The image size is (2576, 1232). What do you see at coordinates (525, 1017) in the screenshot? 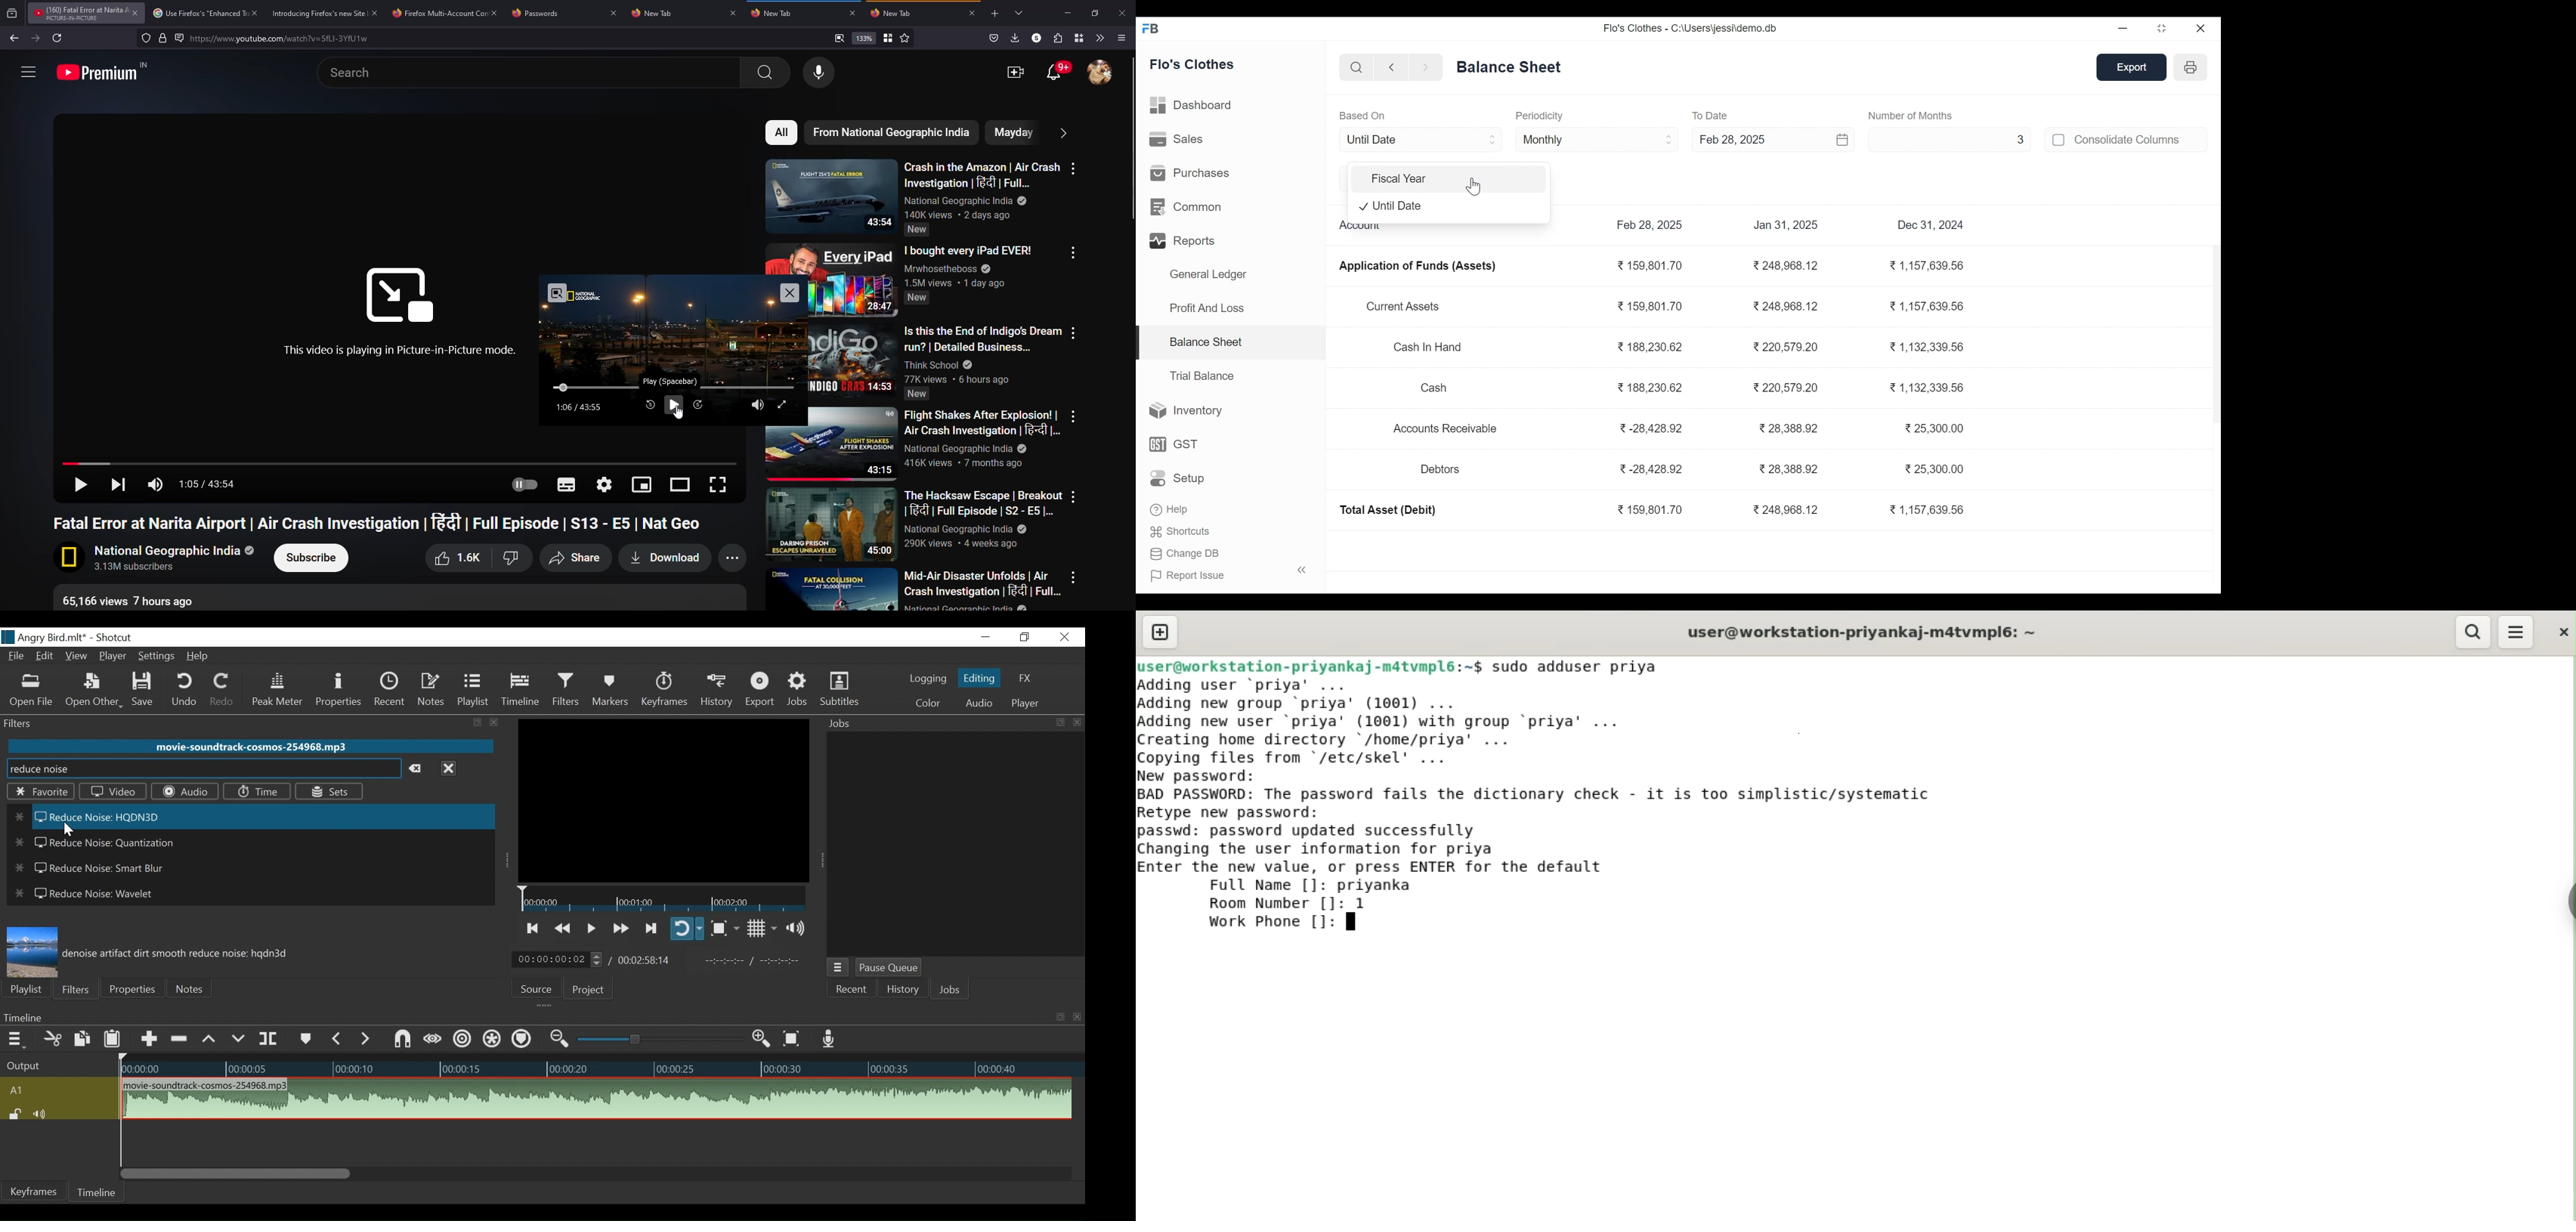
I see `Timeline menu` at bounding box center [525, 1017].